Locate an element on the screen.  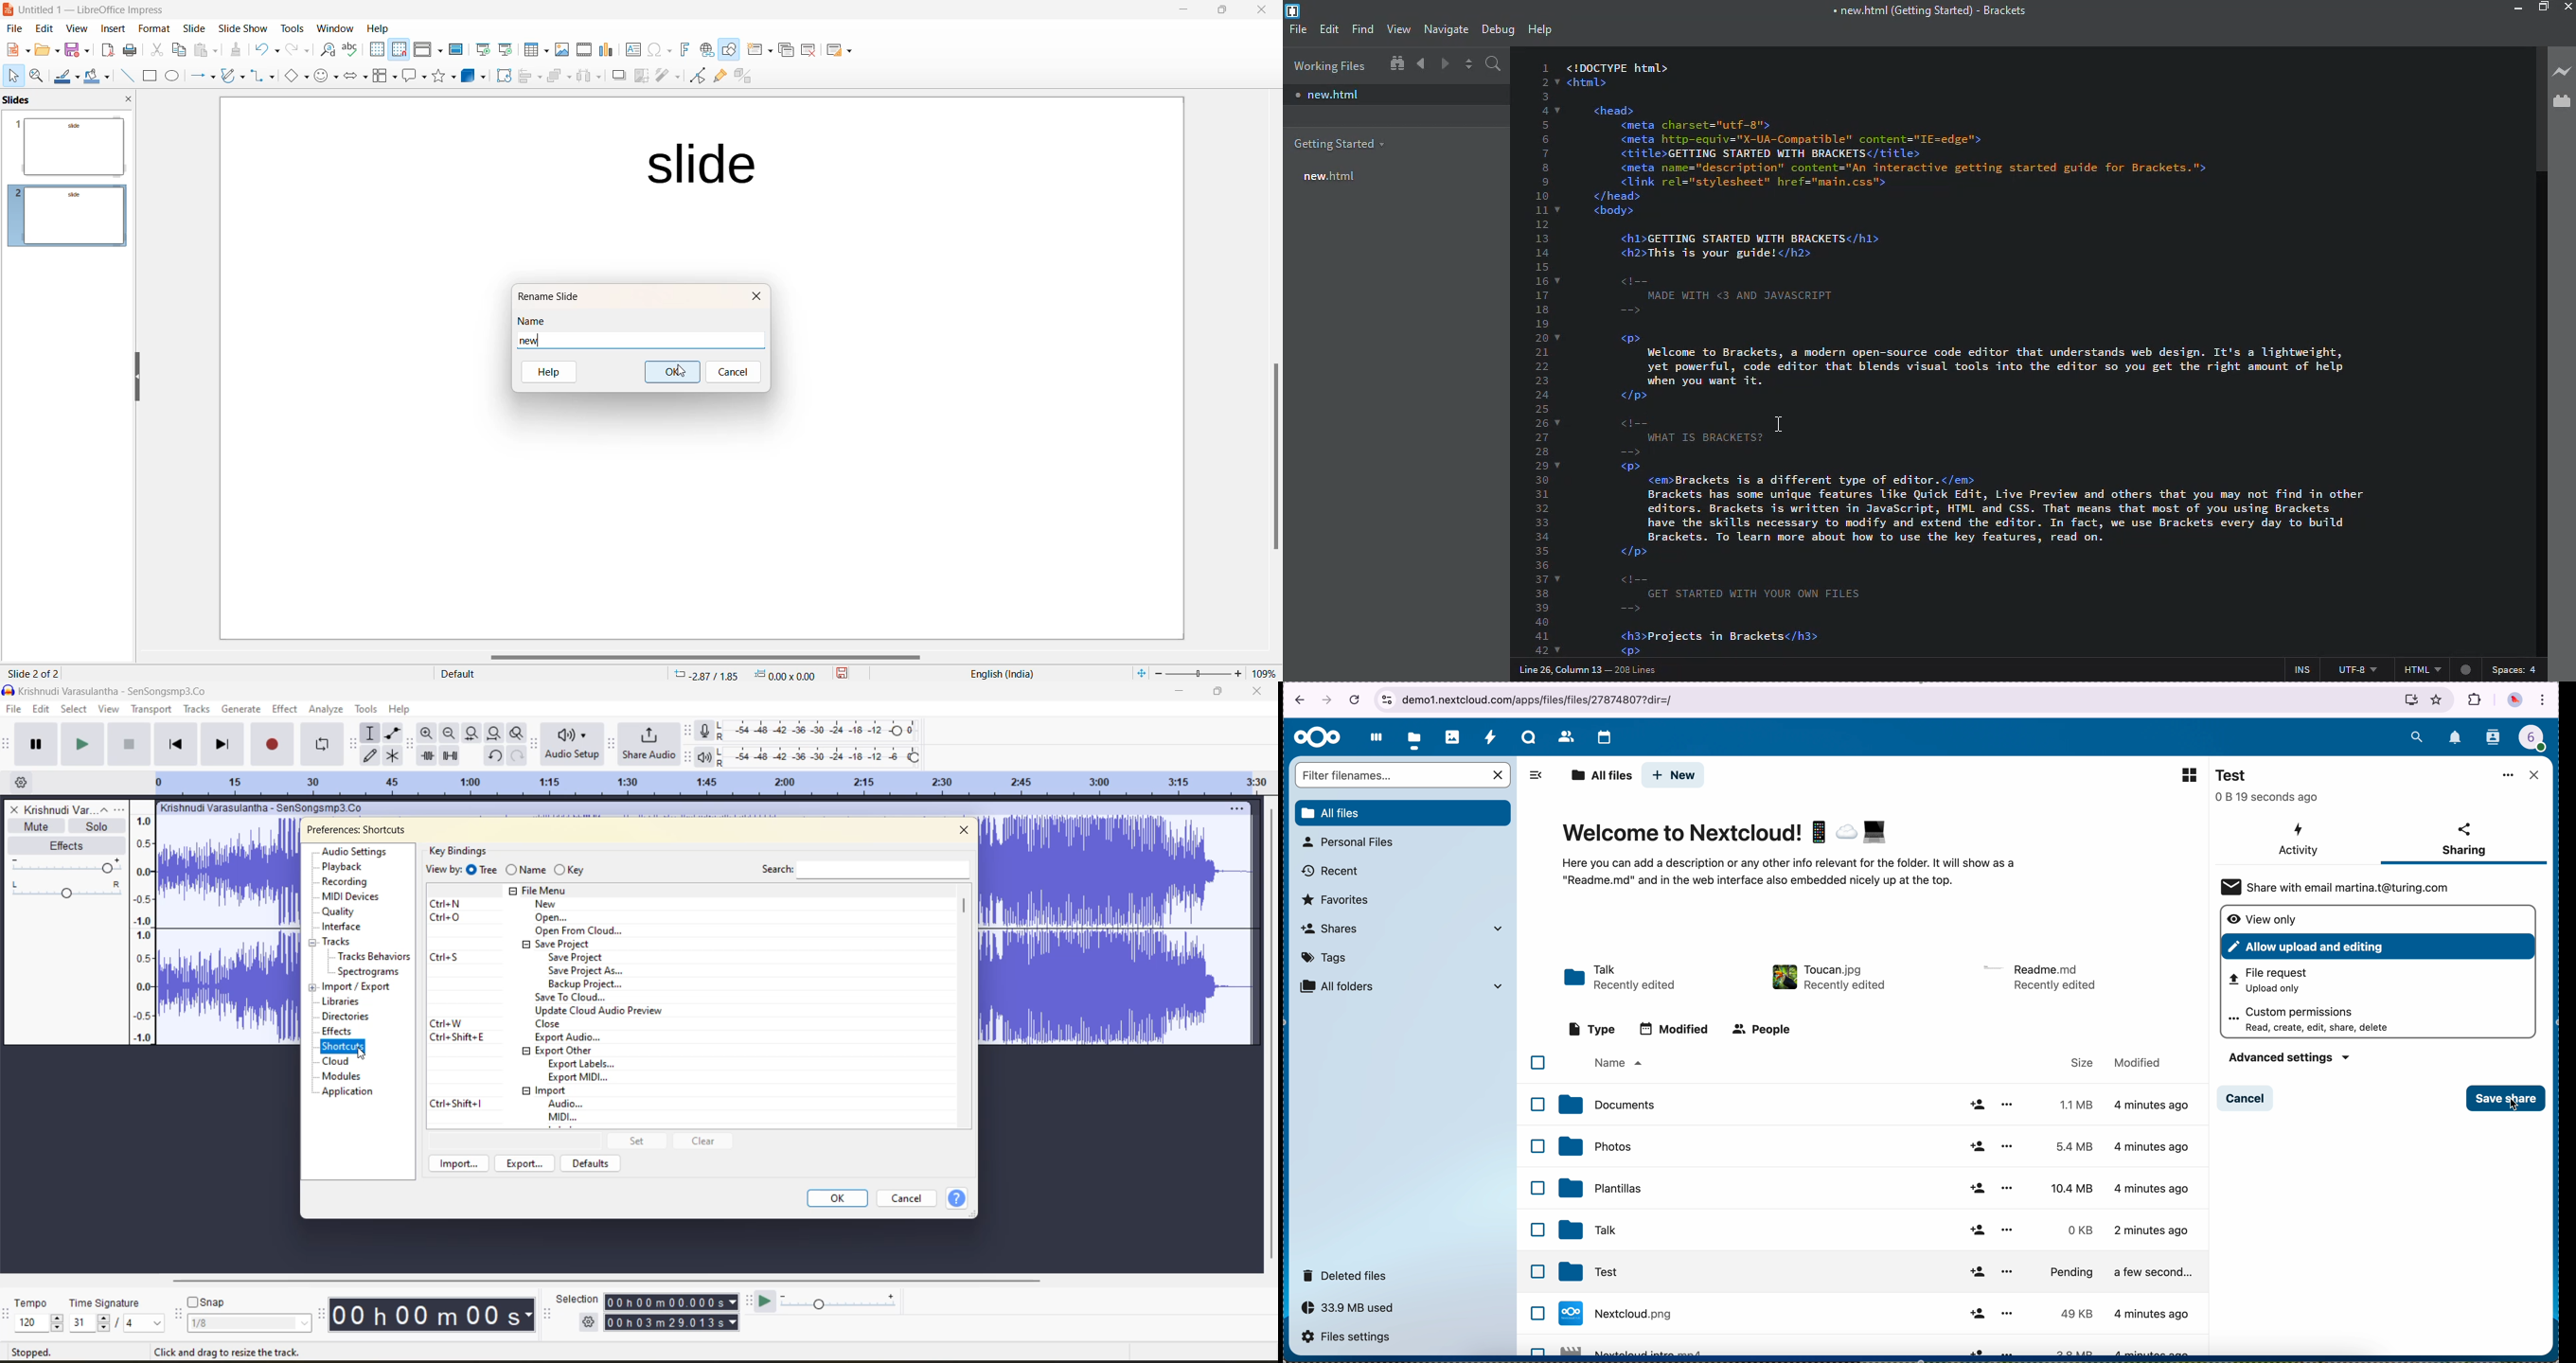
close is located at coordinates (2570, 7).